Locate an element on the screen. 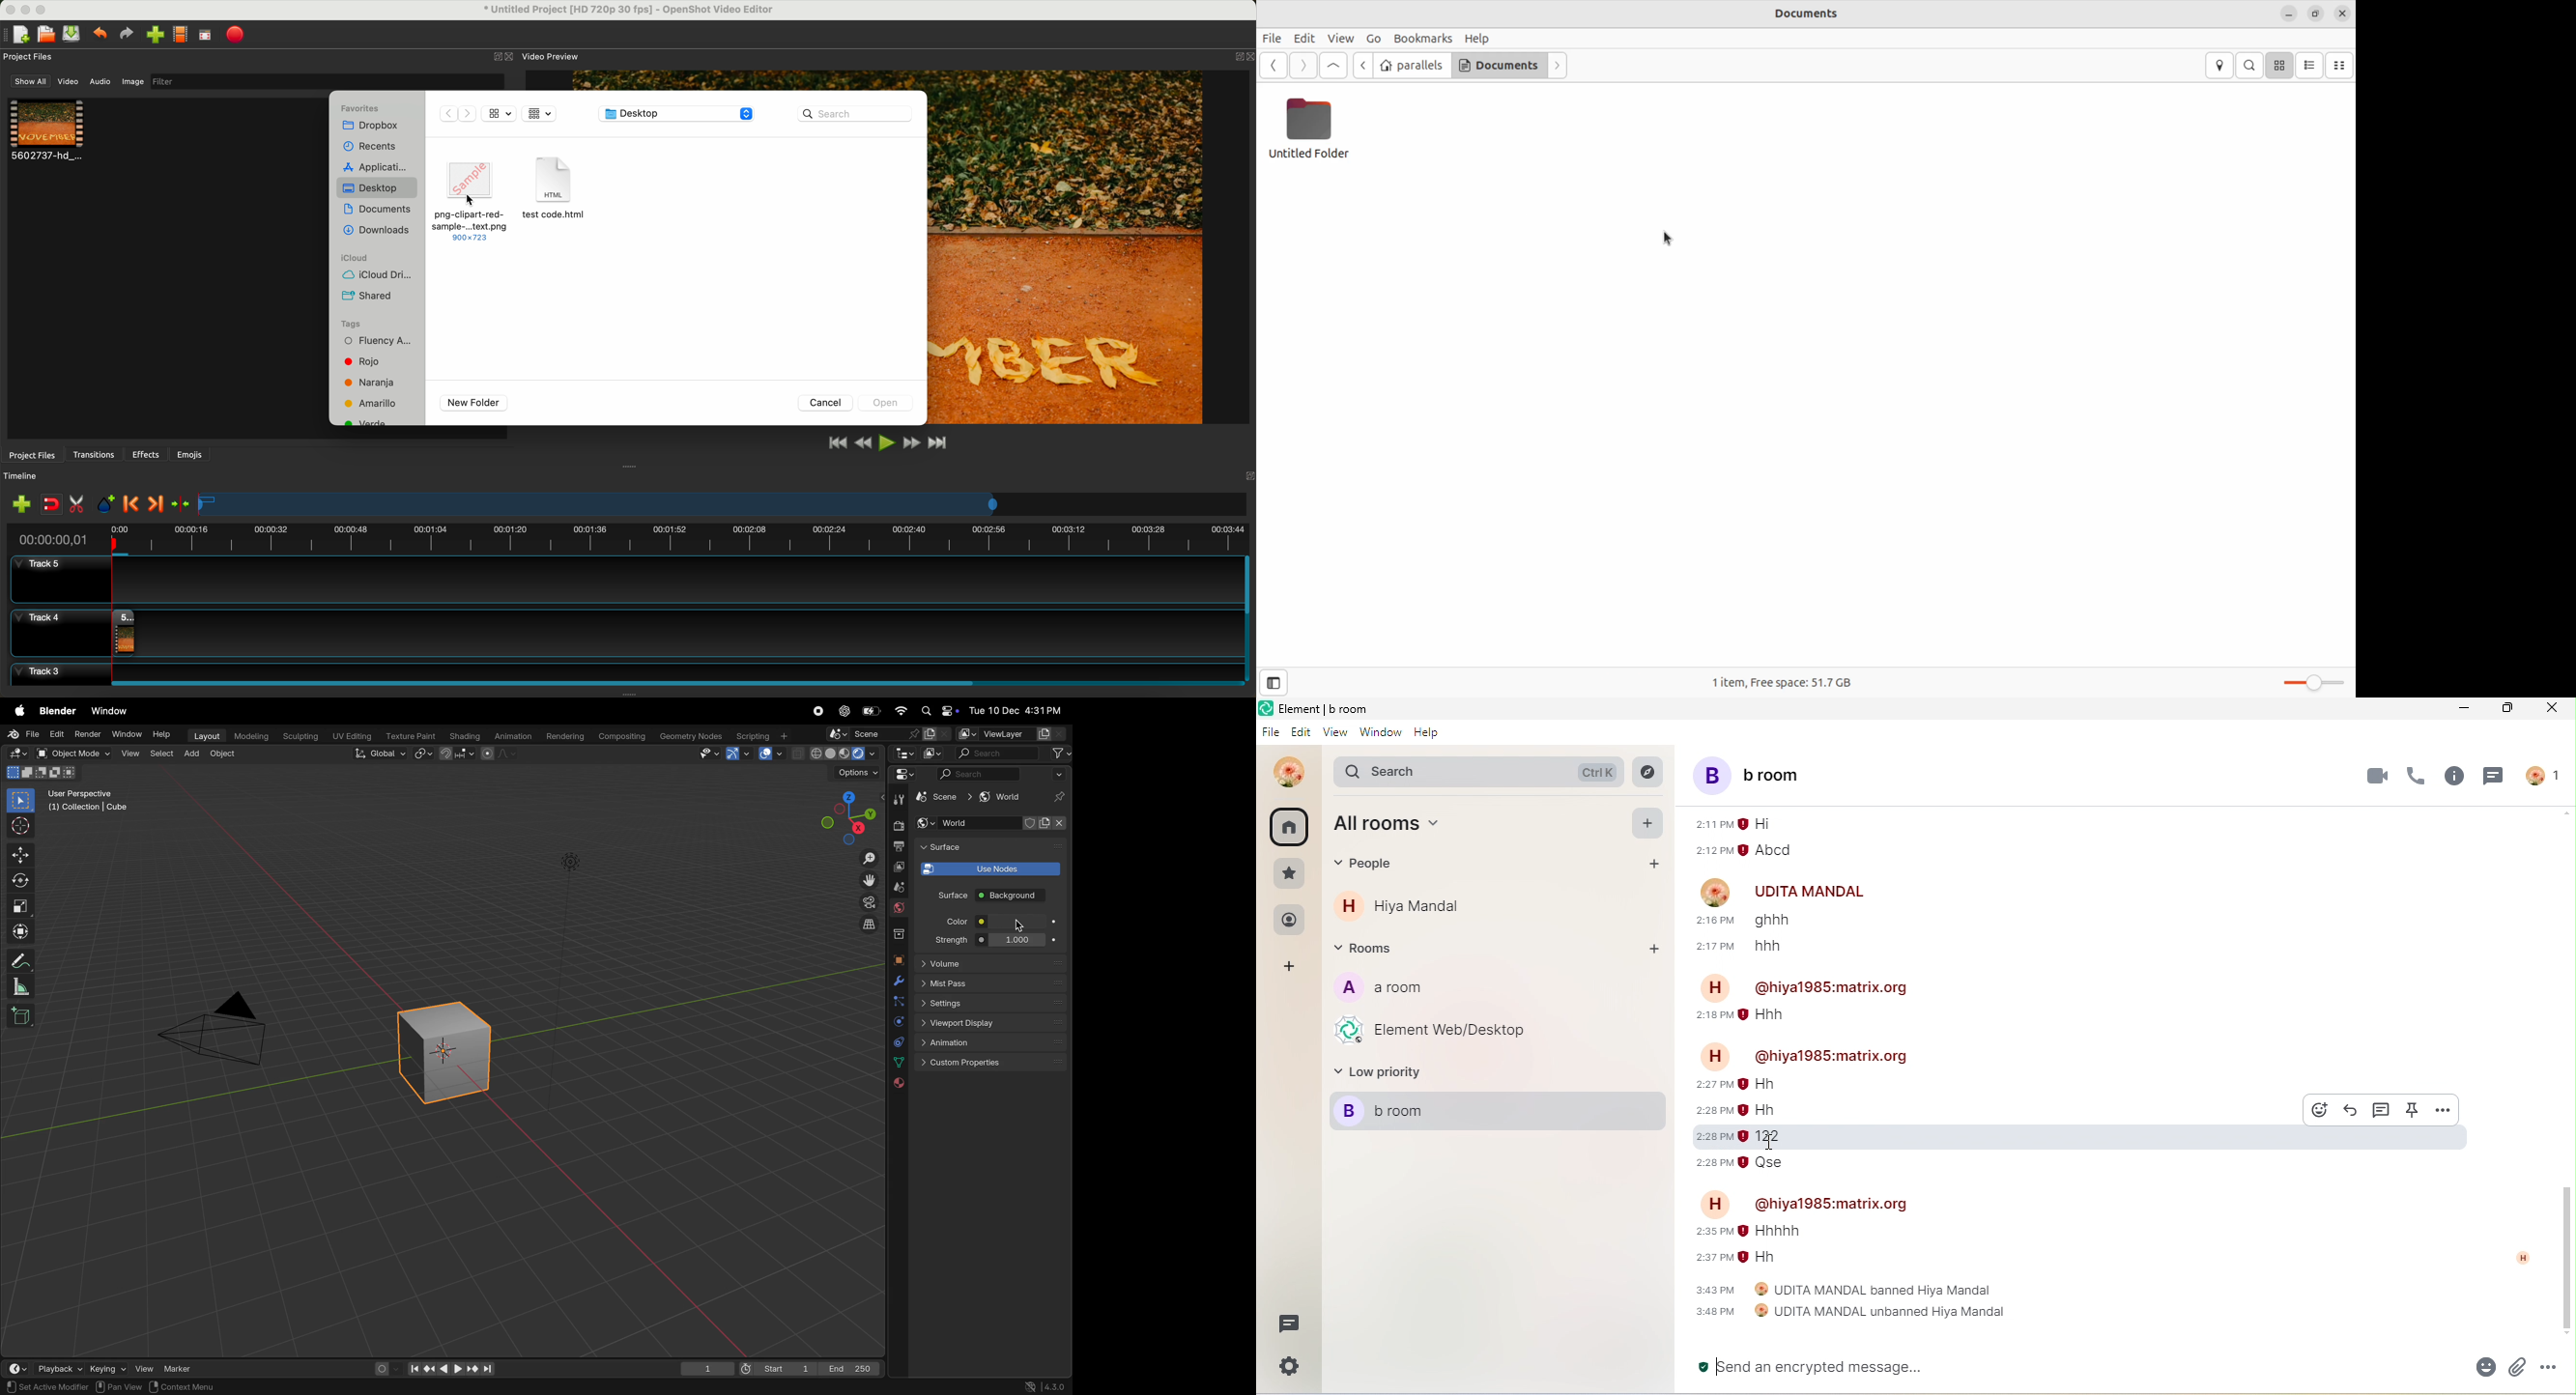 Image resolution: width=2576 pixels, height=1400 pixels. Back is located at coordinates (1273, 66).